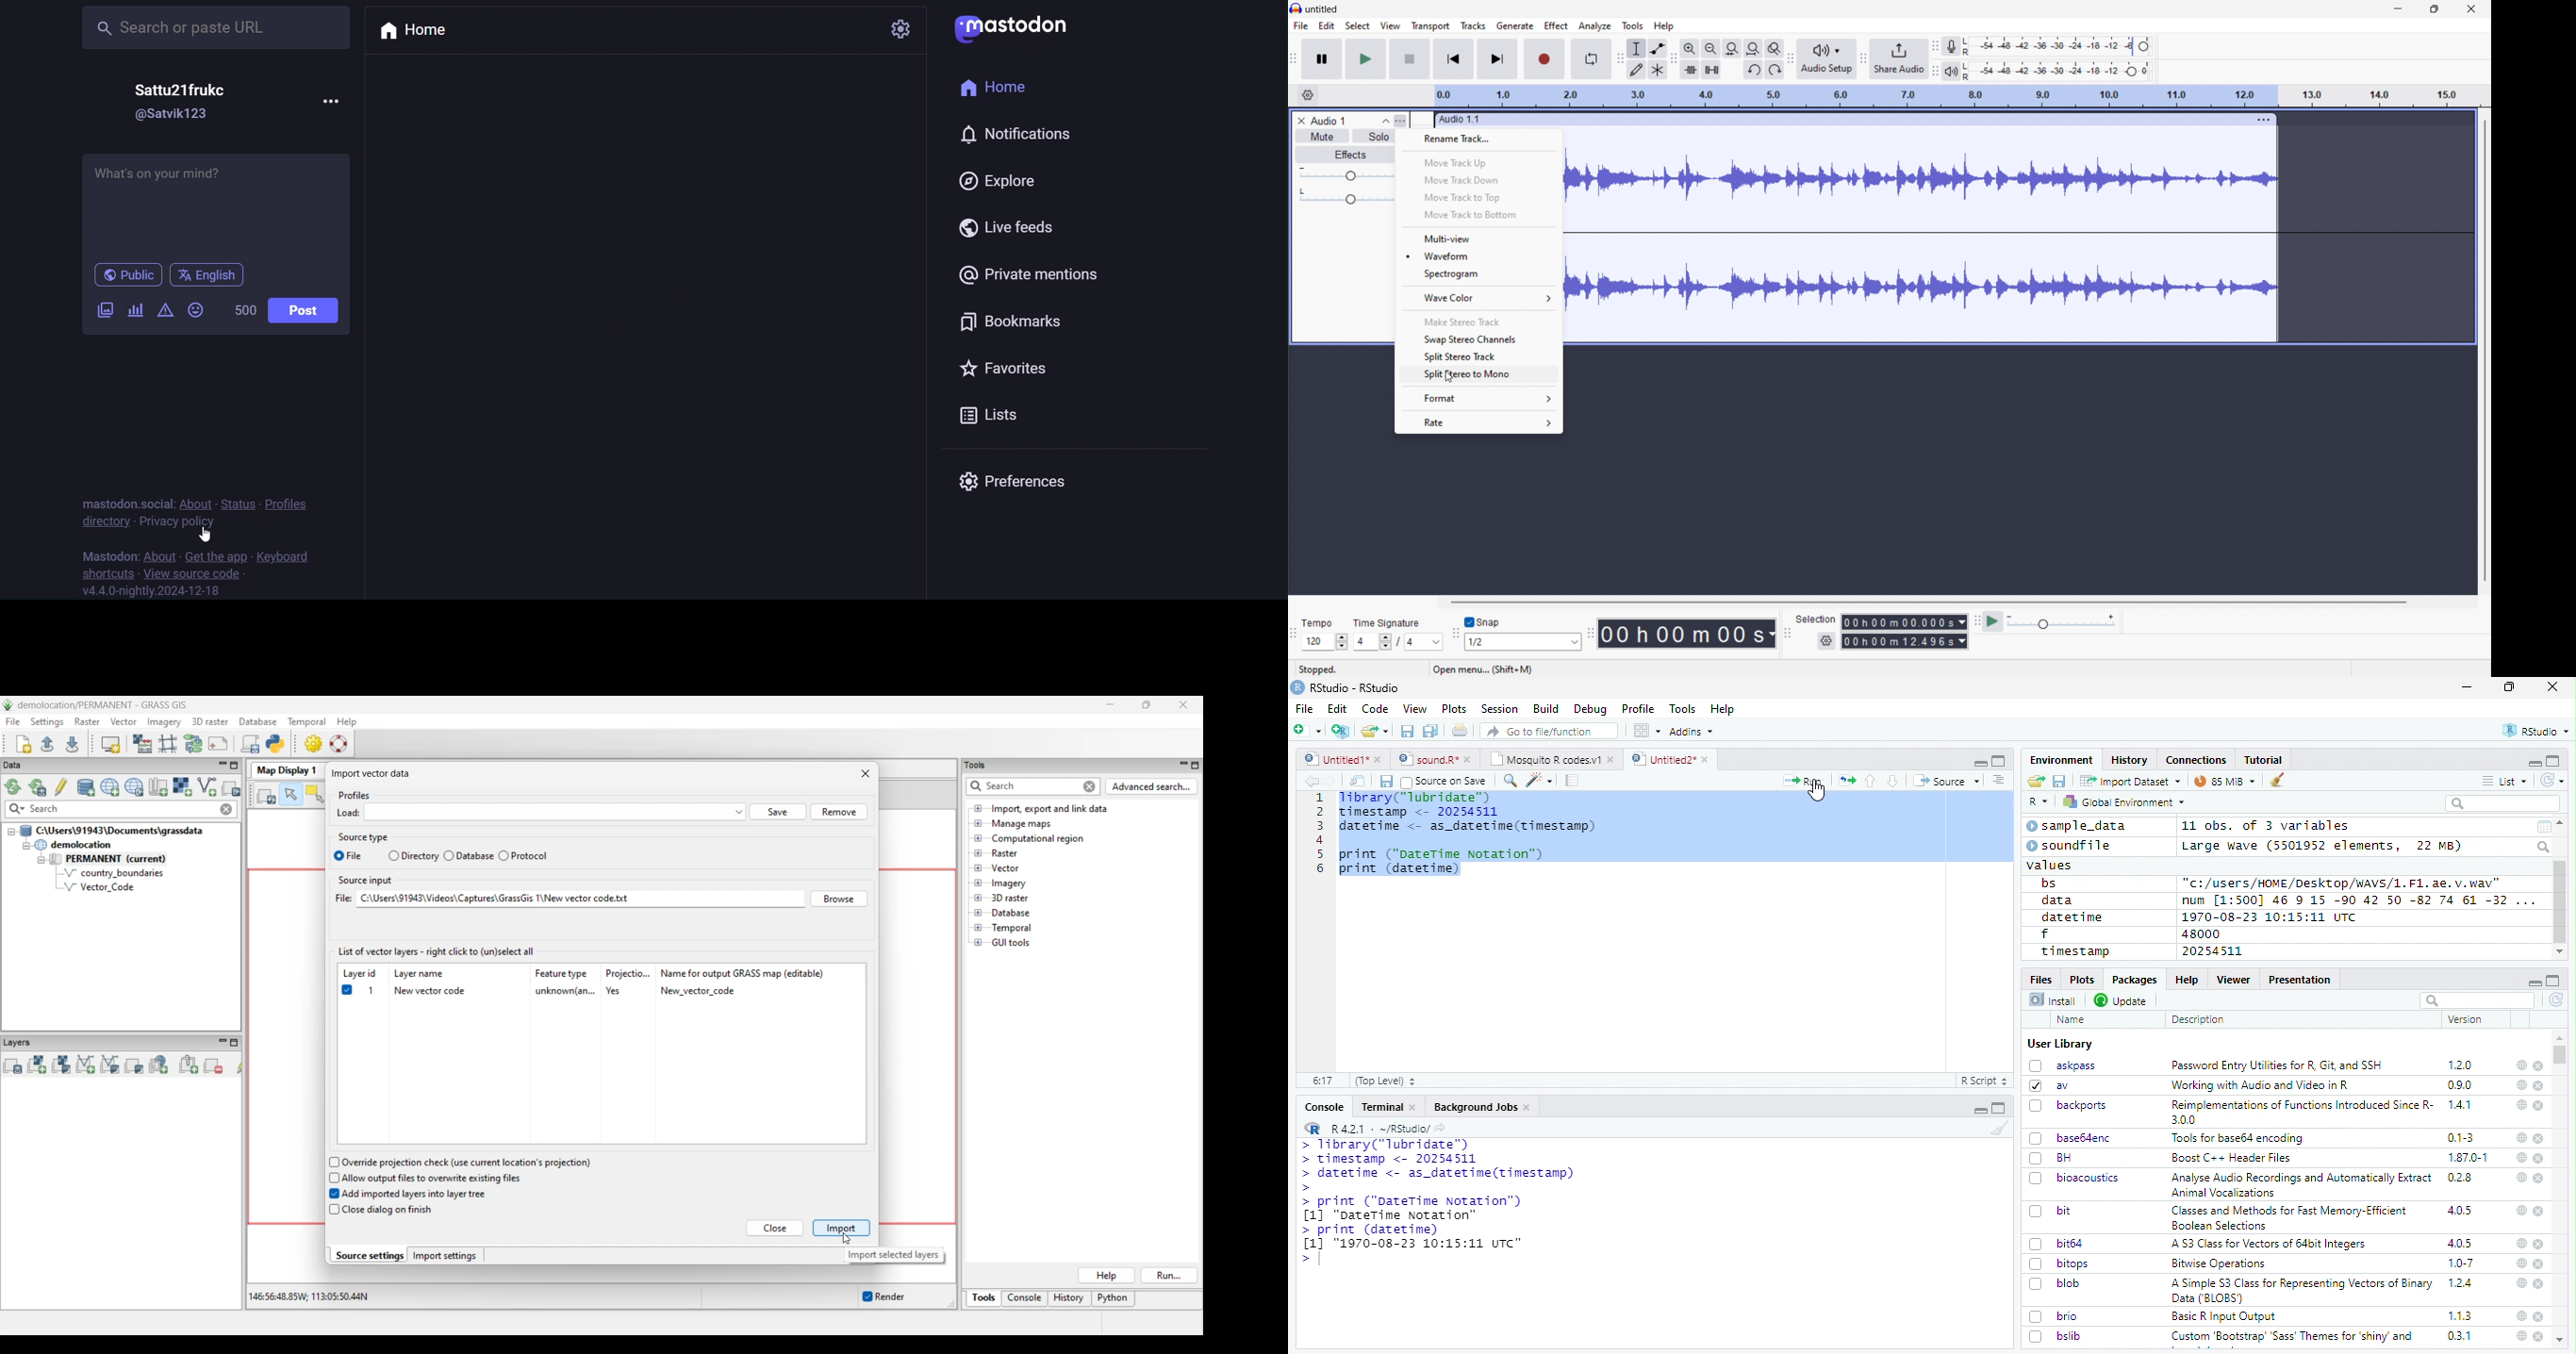  What do you see at coordinates (1390, 26) in the screenshot?
I see `view` at bounding box center [1390, 26].